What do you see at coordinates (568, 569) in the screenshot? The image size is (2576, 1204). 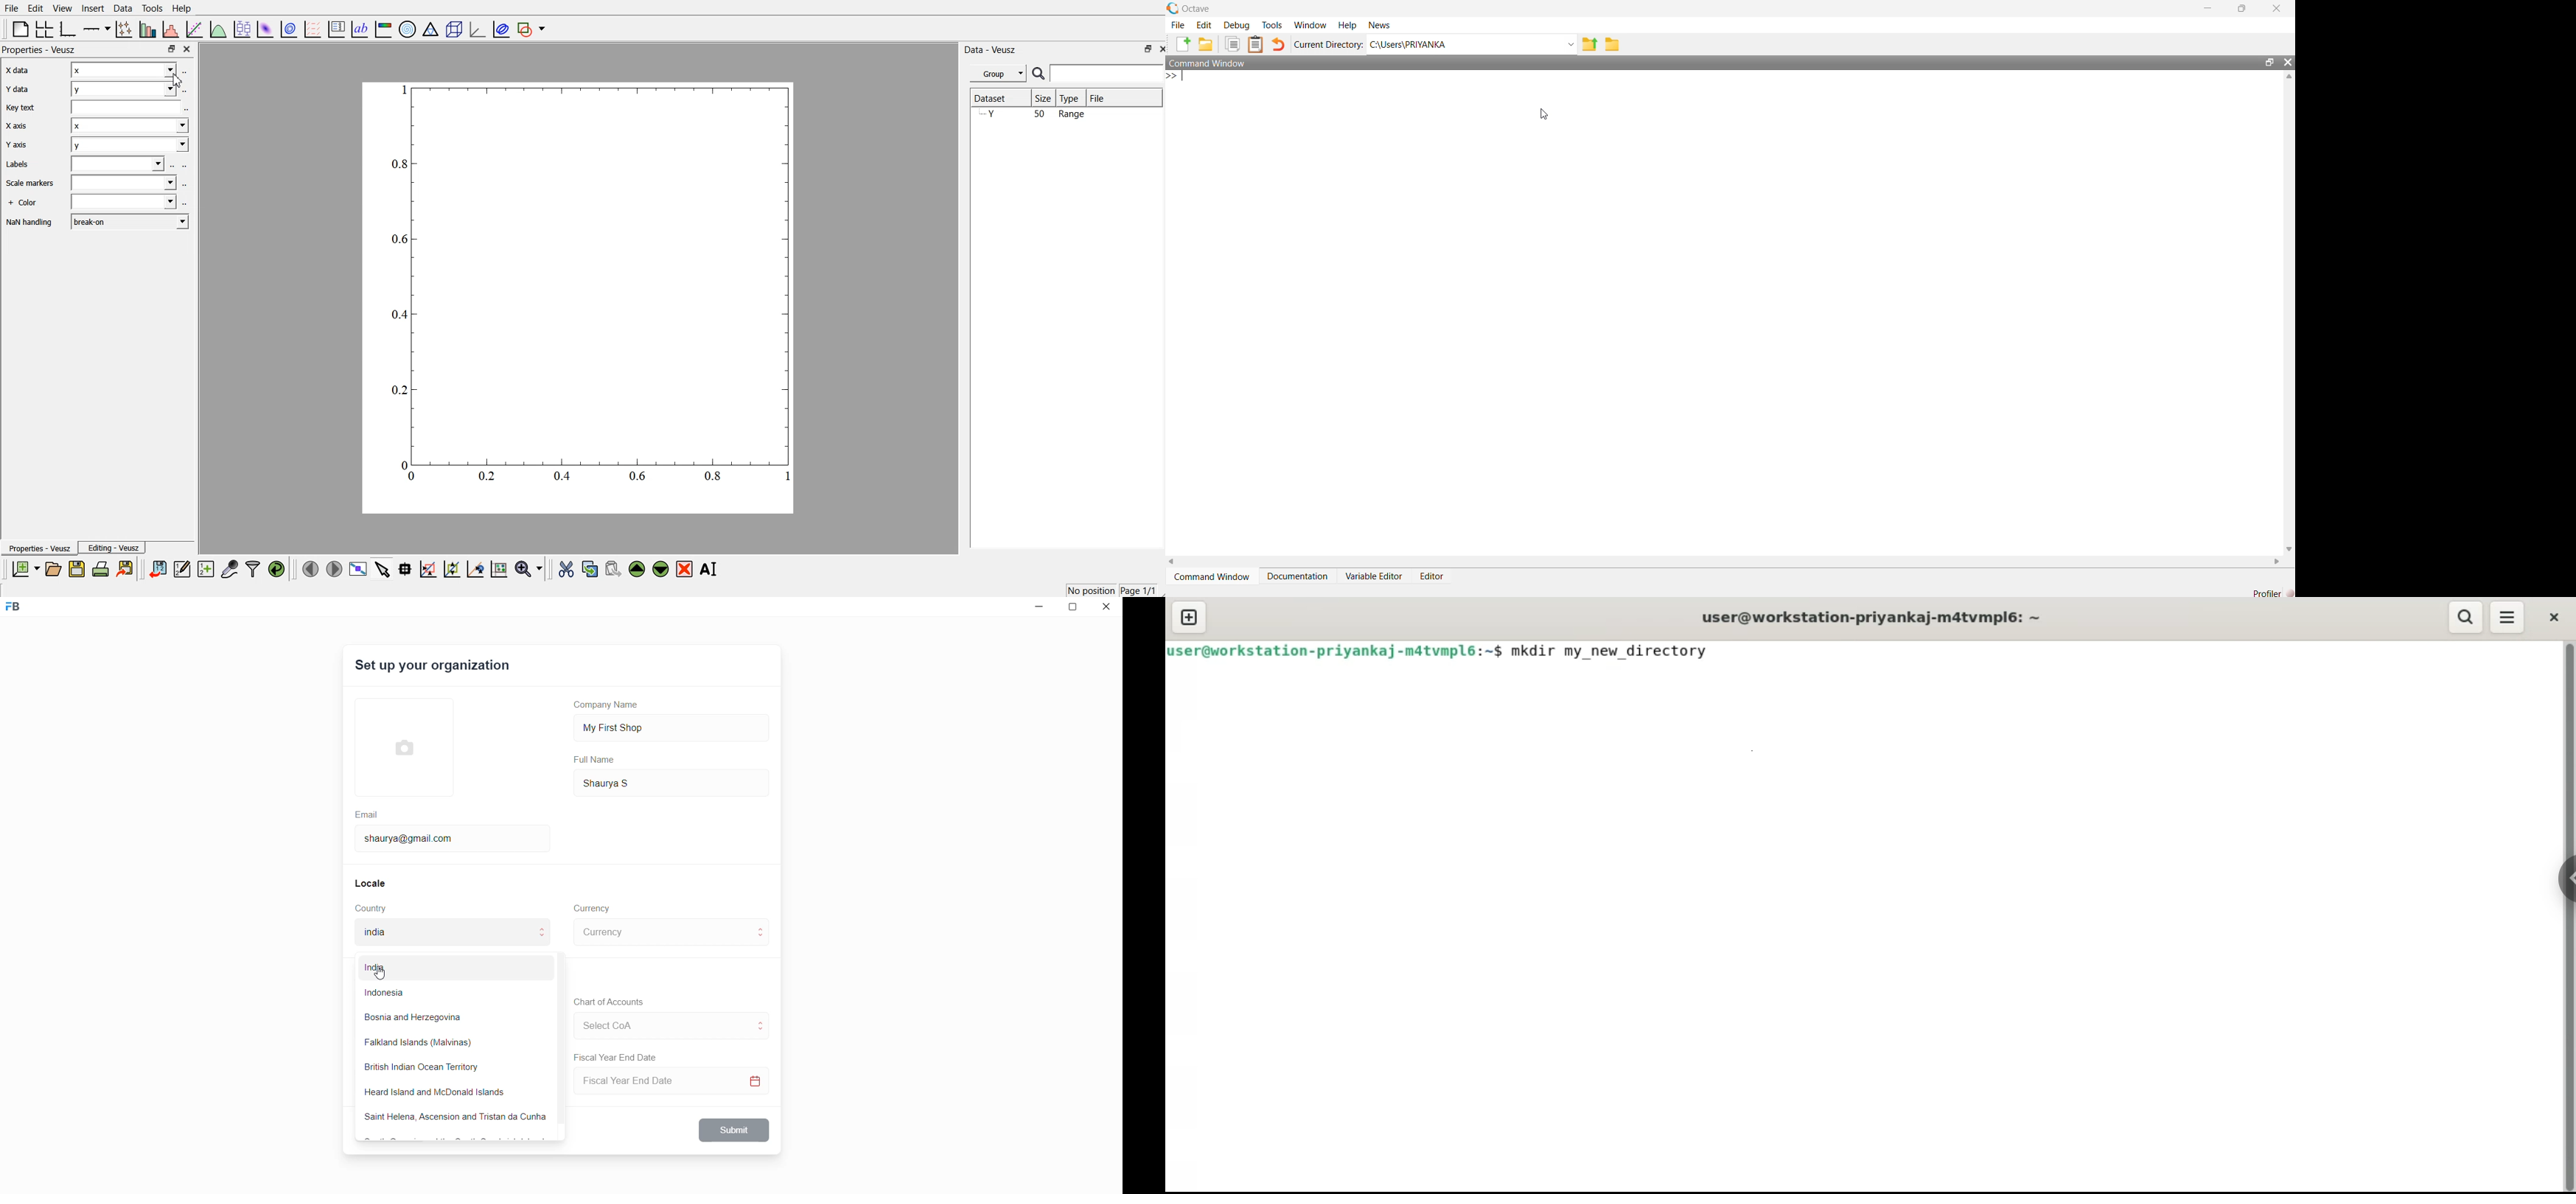 I see `cut the selected widgets` at bounding box center [568, 569].